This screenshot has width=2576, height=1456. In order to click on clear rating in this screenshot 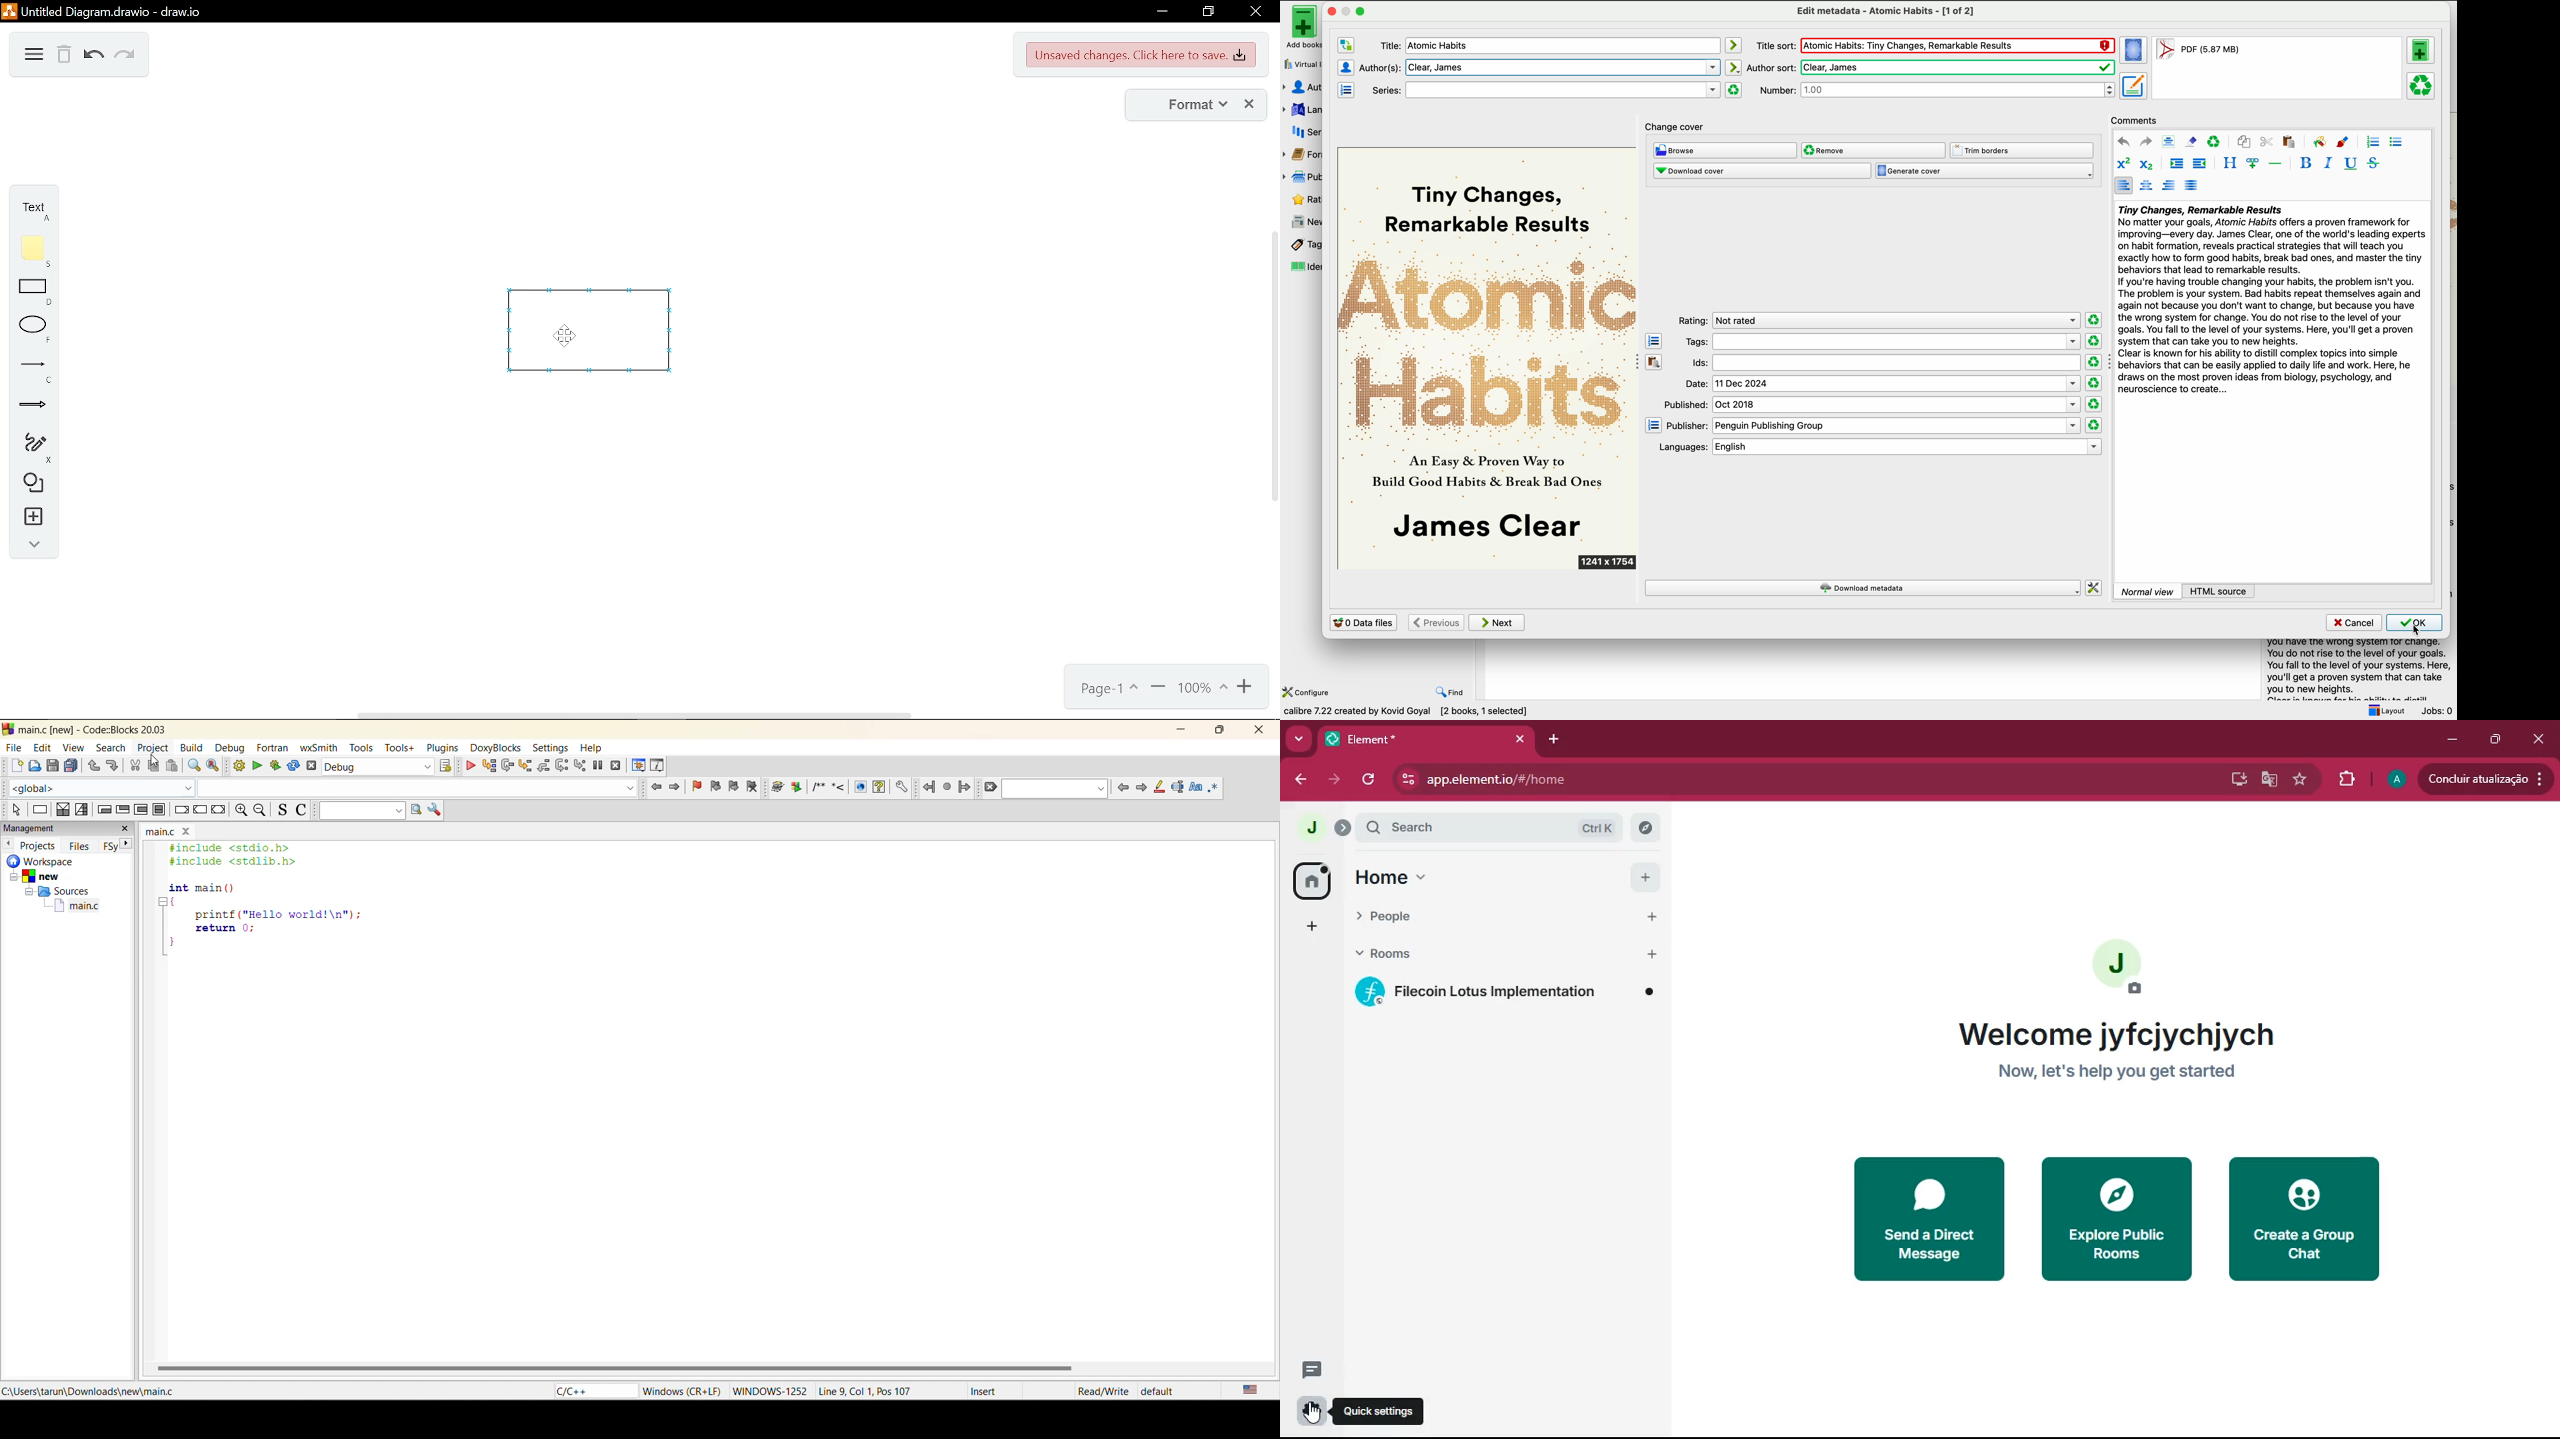, I will do `click(2093, 405)`.